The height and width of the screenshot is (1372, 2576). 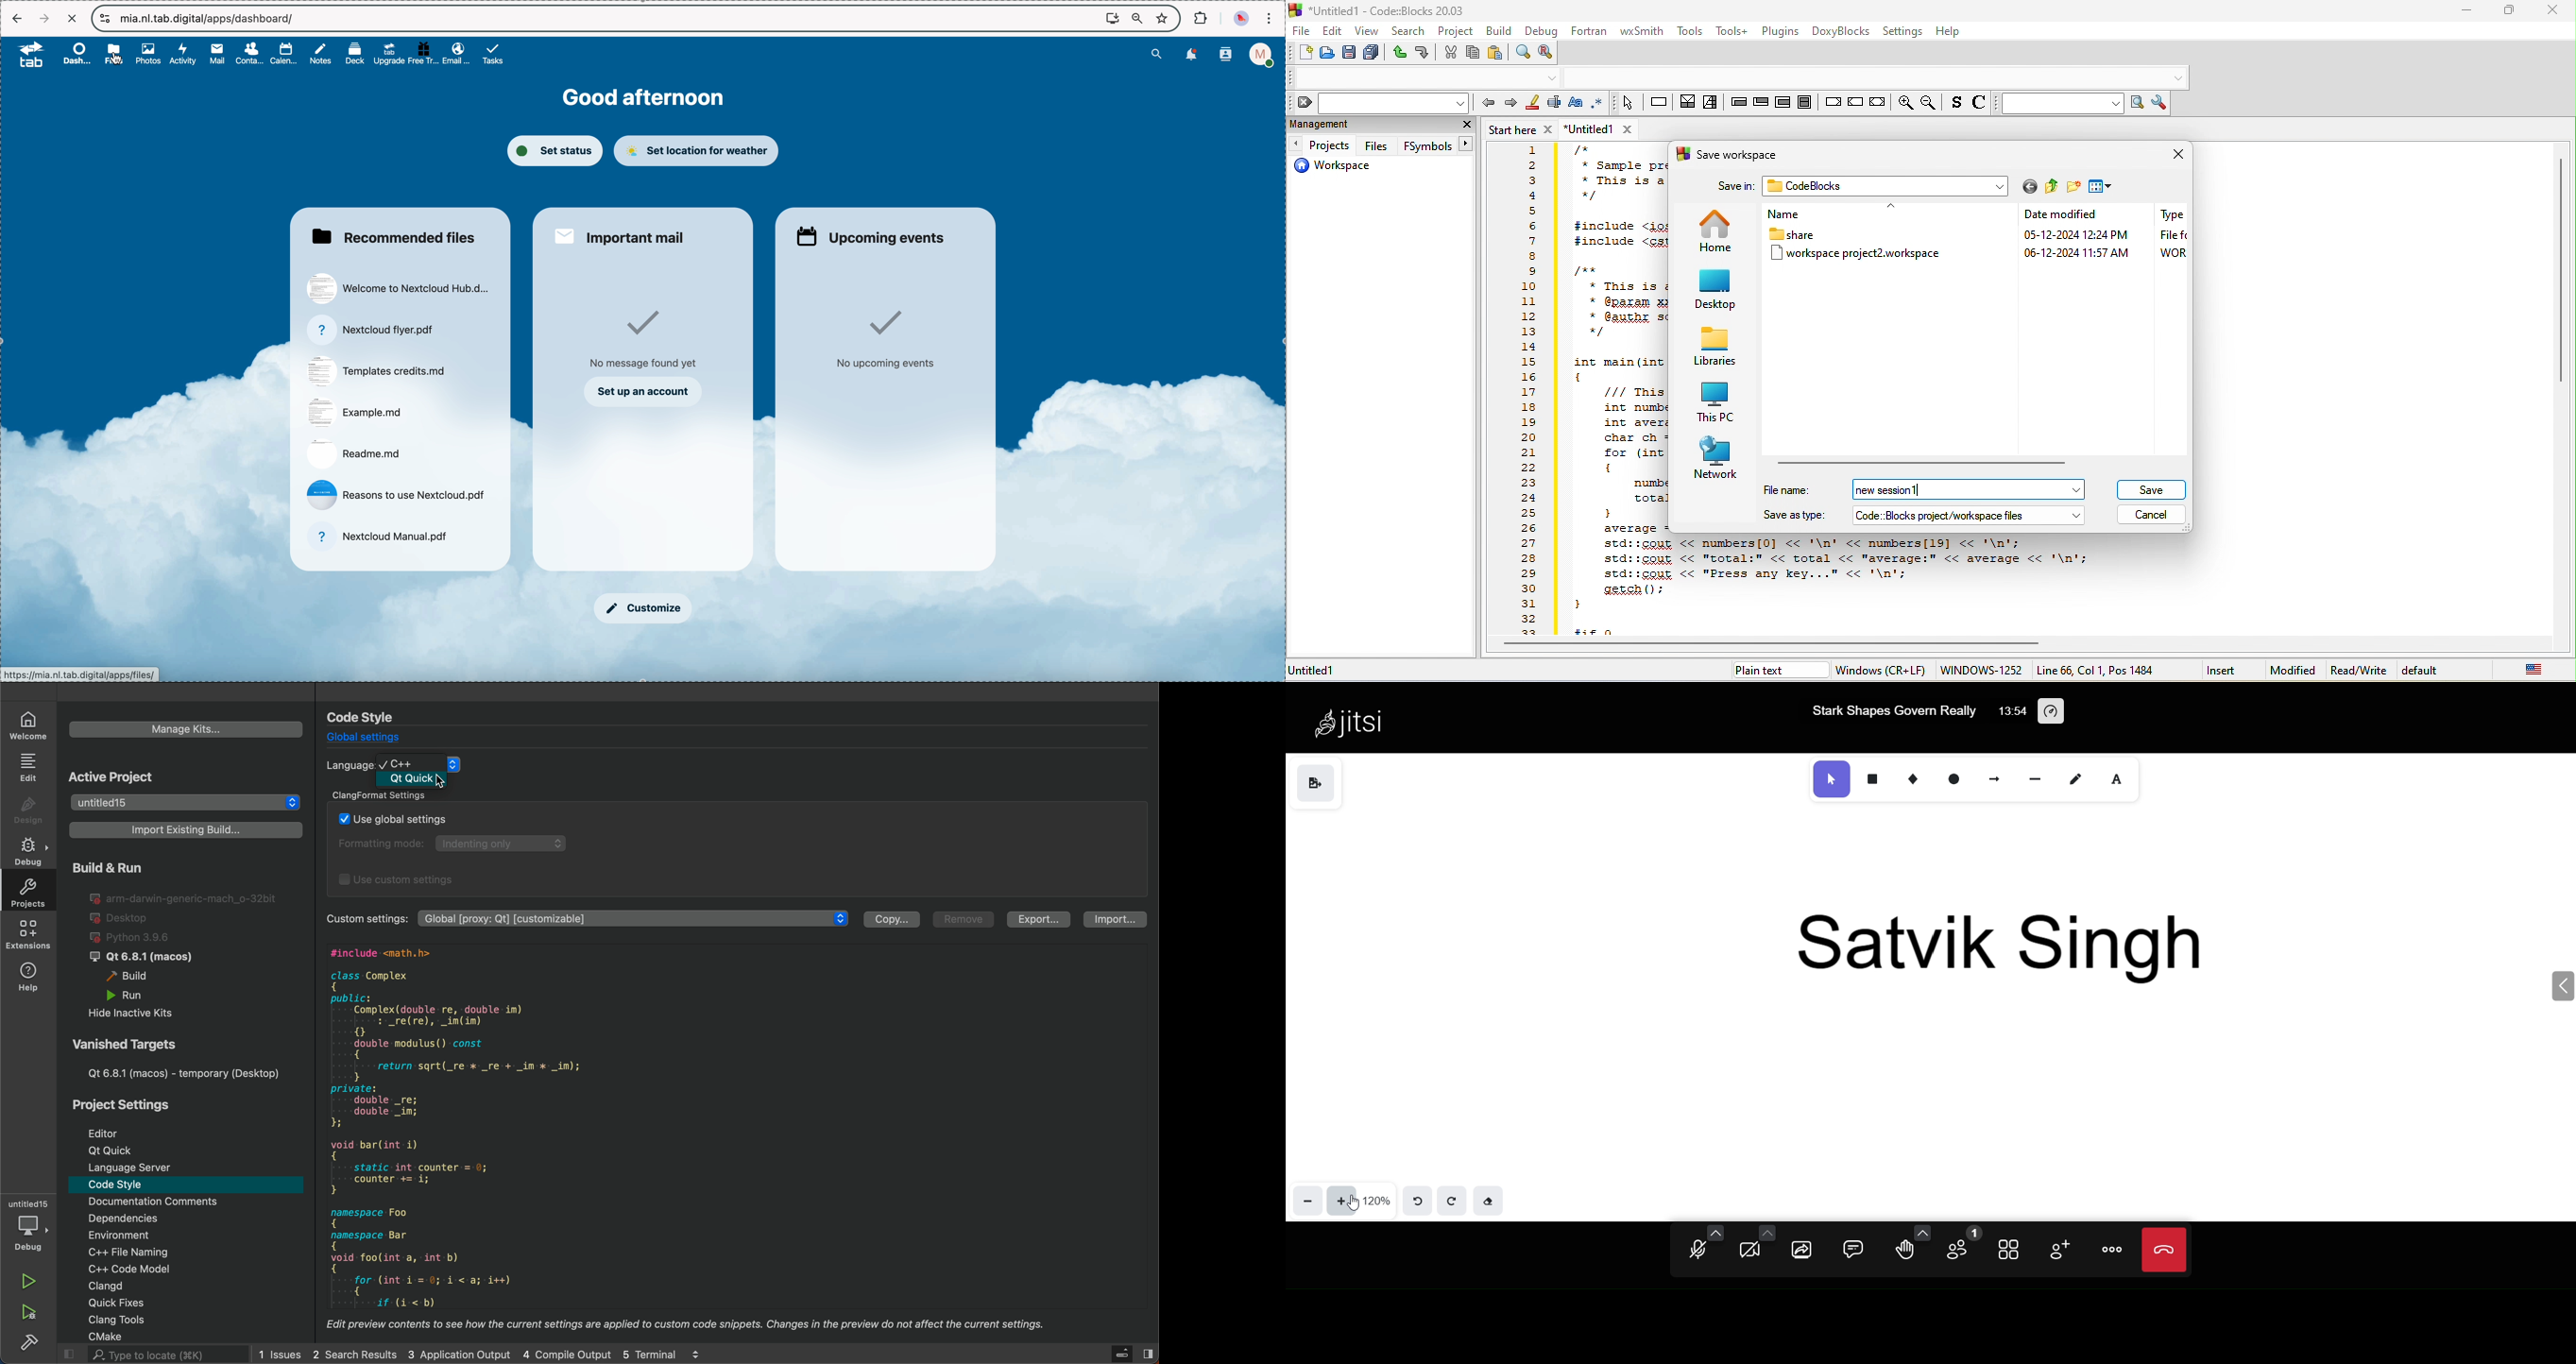 What do you see at coordinates (1301, 31) in the screenshot?
I see `file` at bounding box center [1301, 31].